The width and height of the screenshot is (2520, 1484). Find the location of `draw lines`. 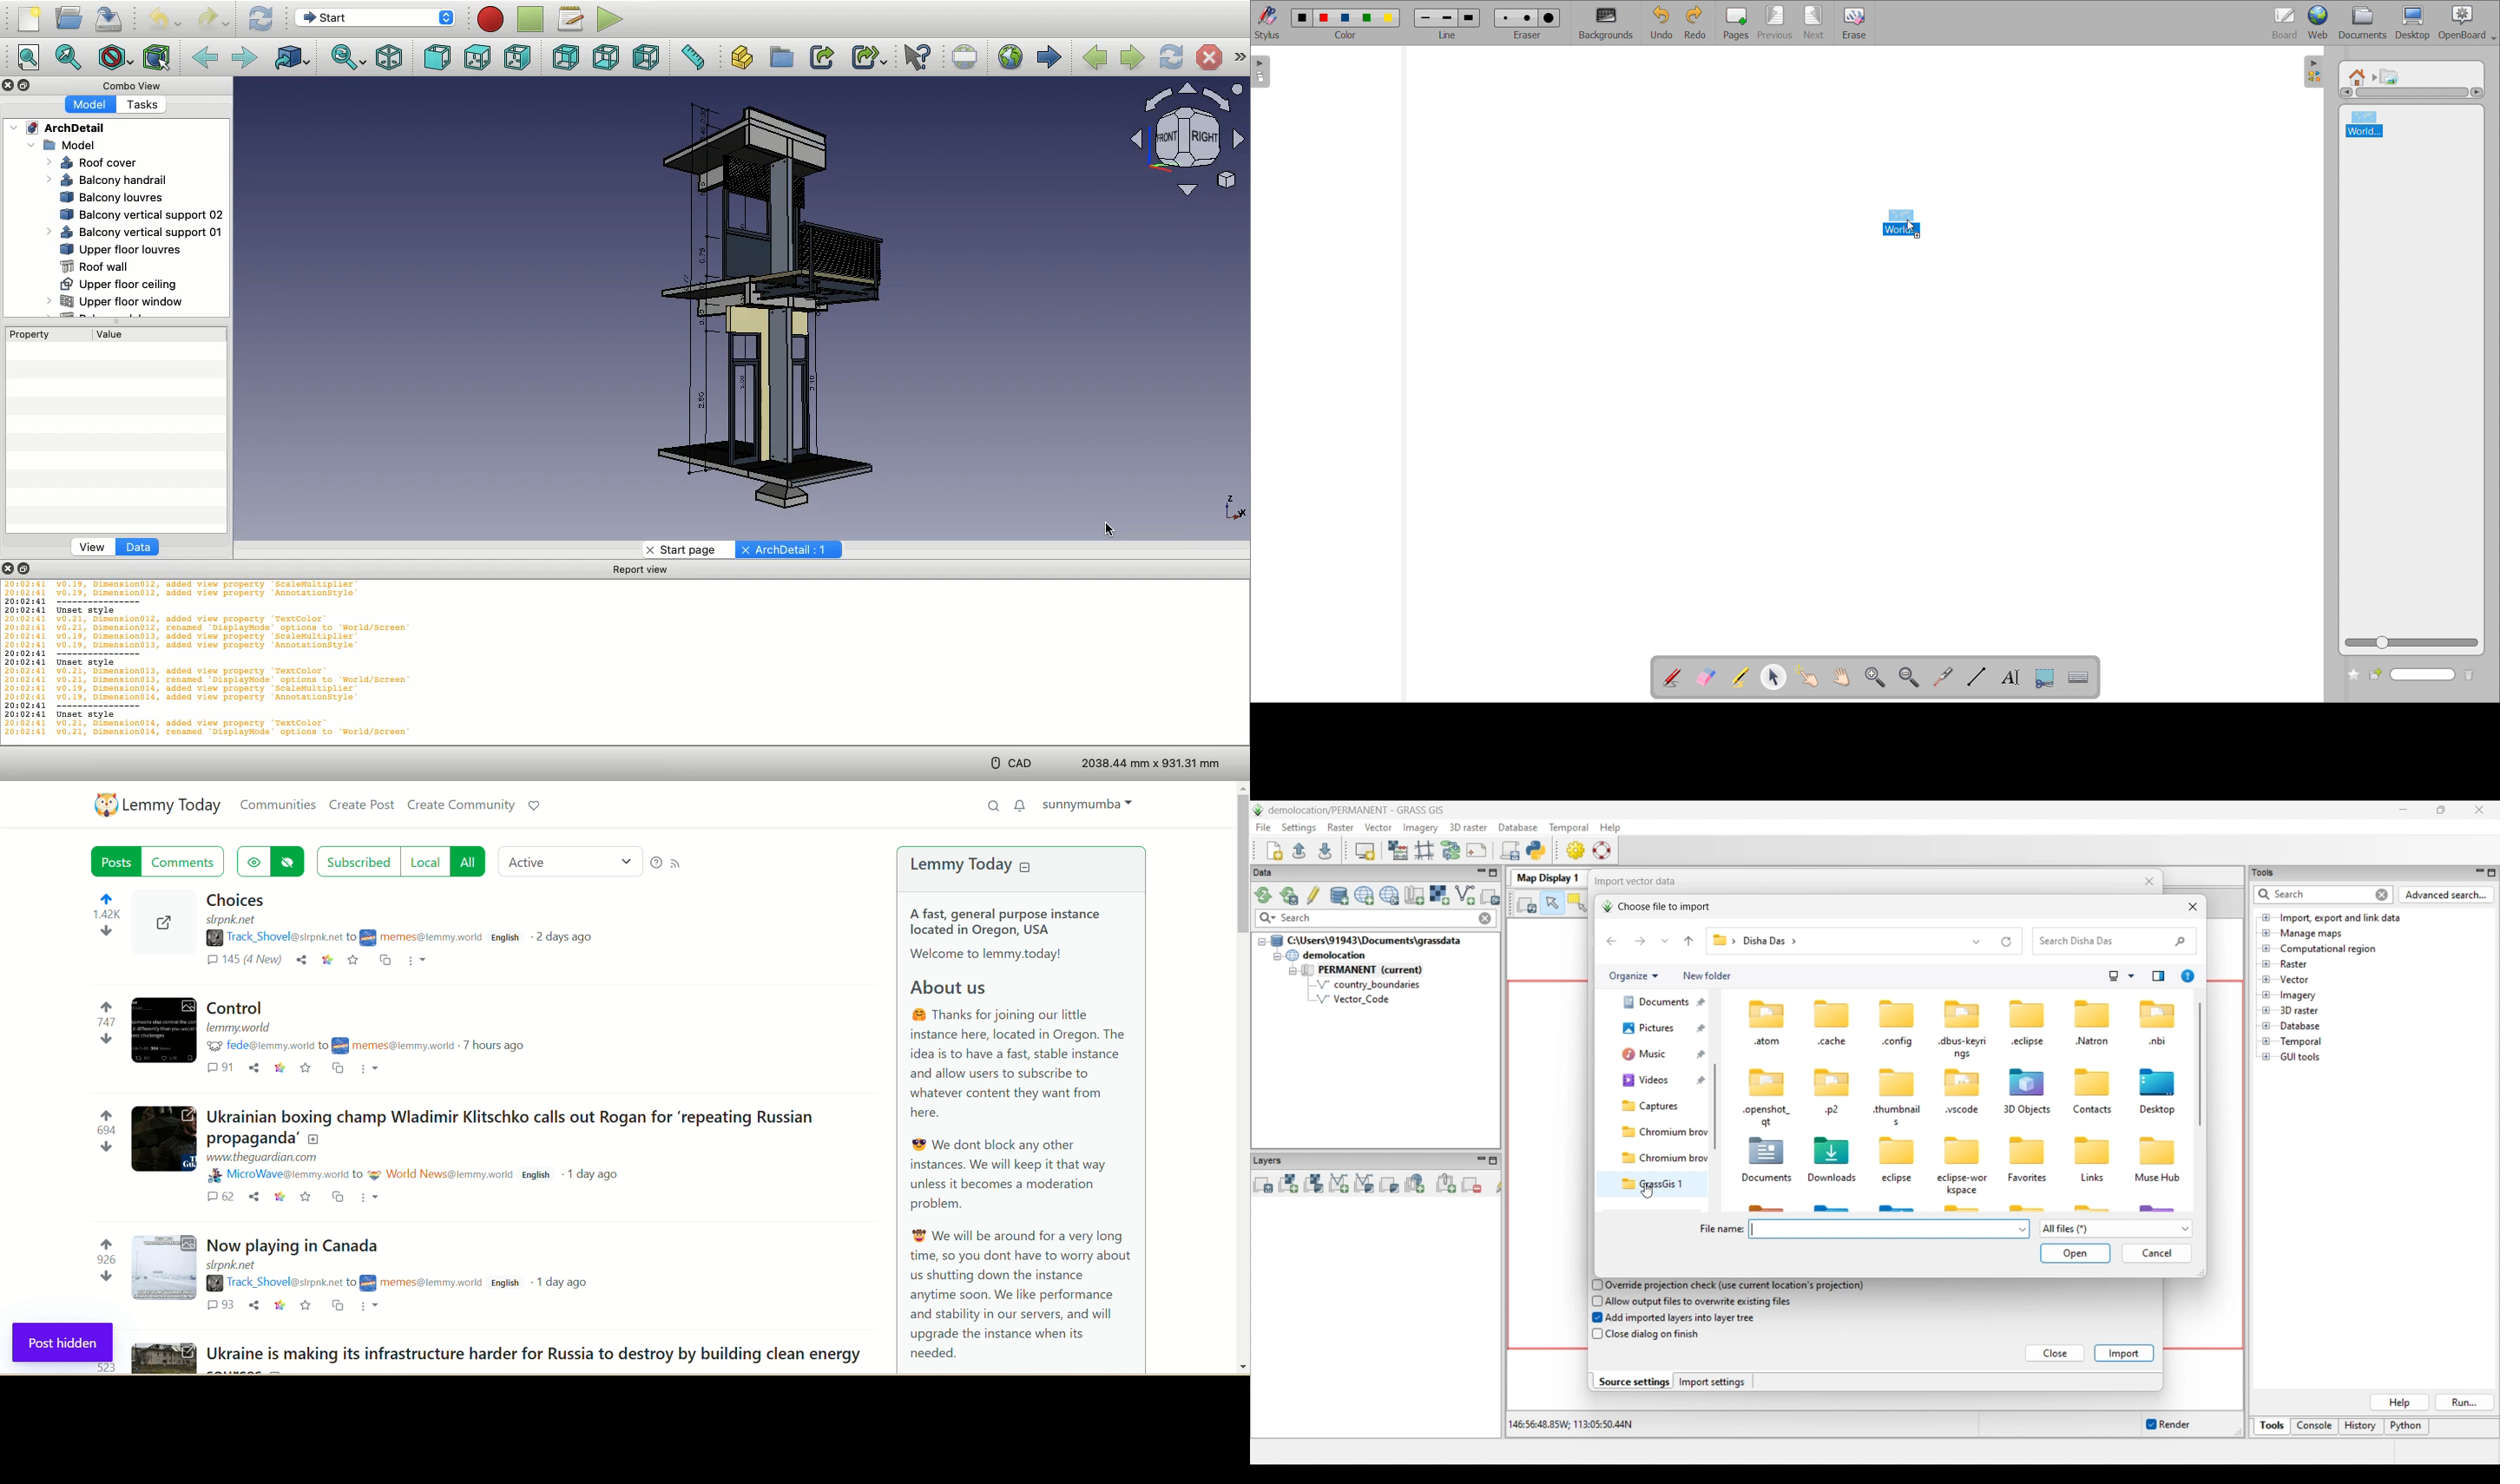

draw lines is located at coordinates (1975, 677).